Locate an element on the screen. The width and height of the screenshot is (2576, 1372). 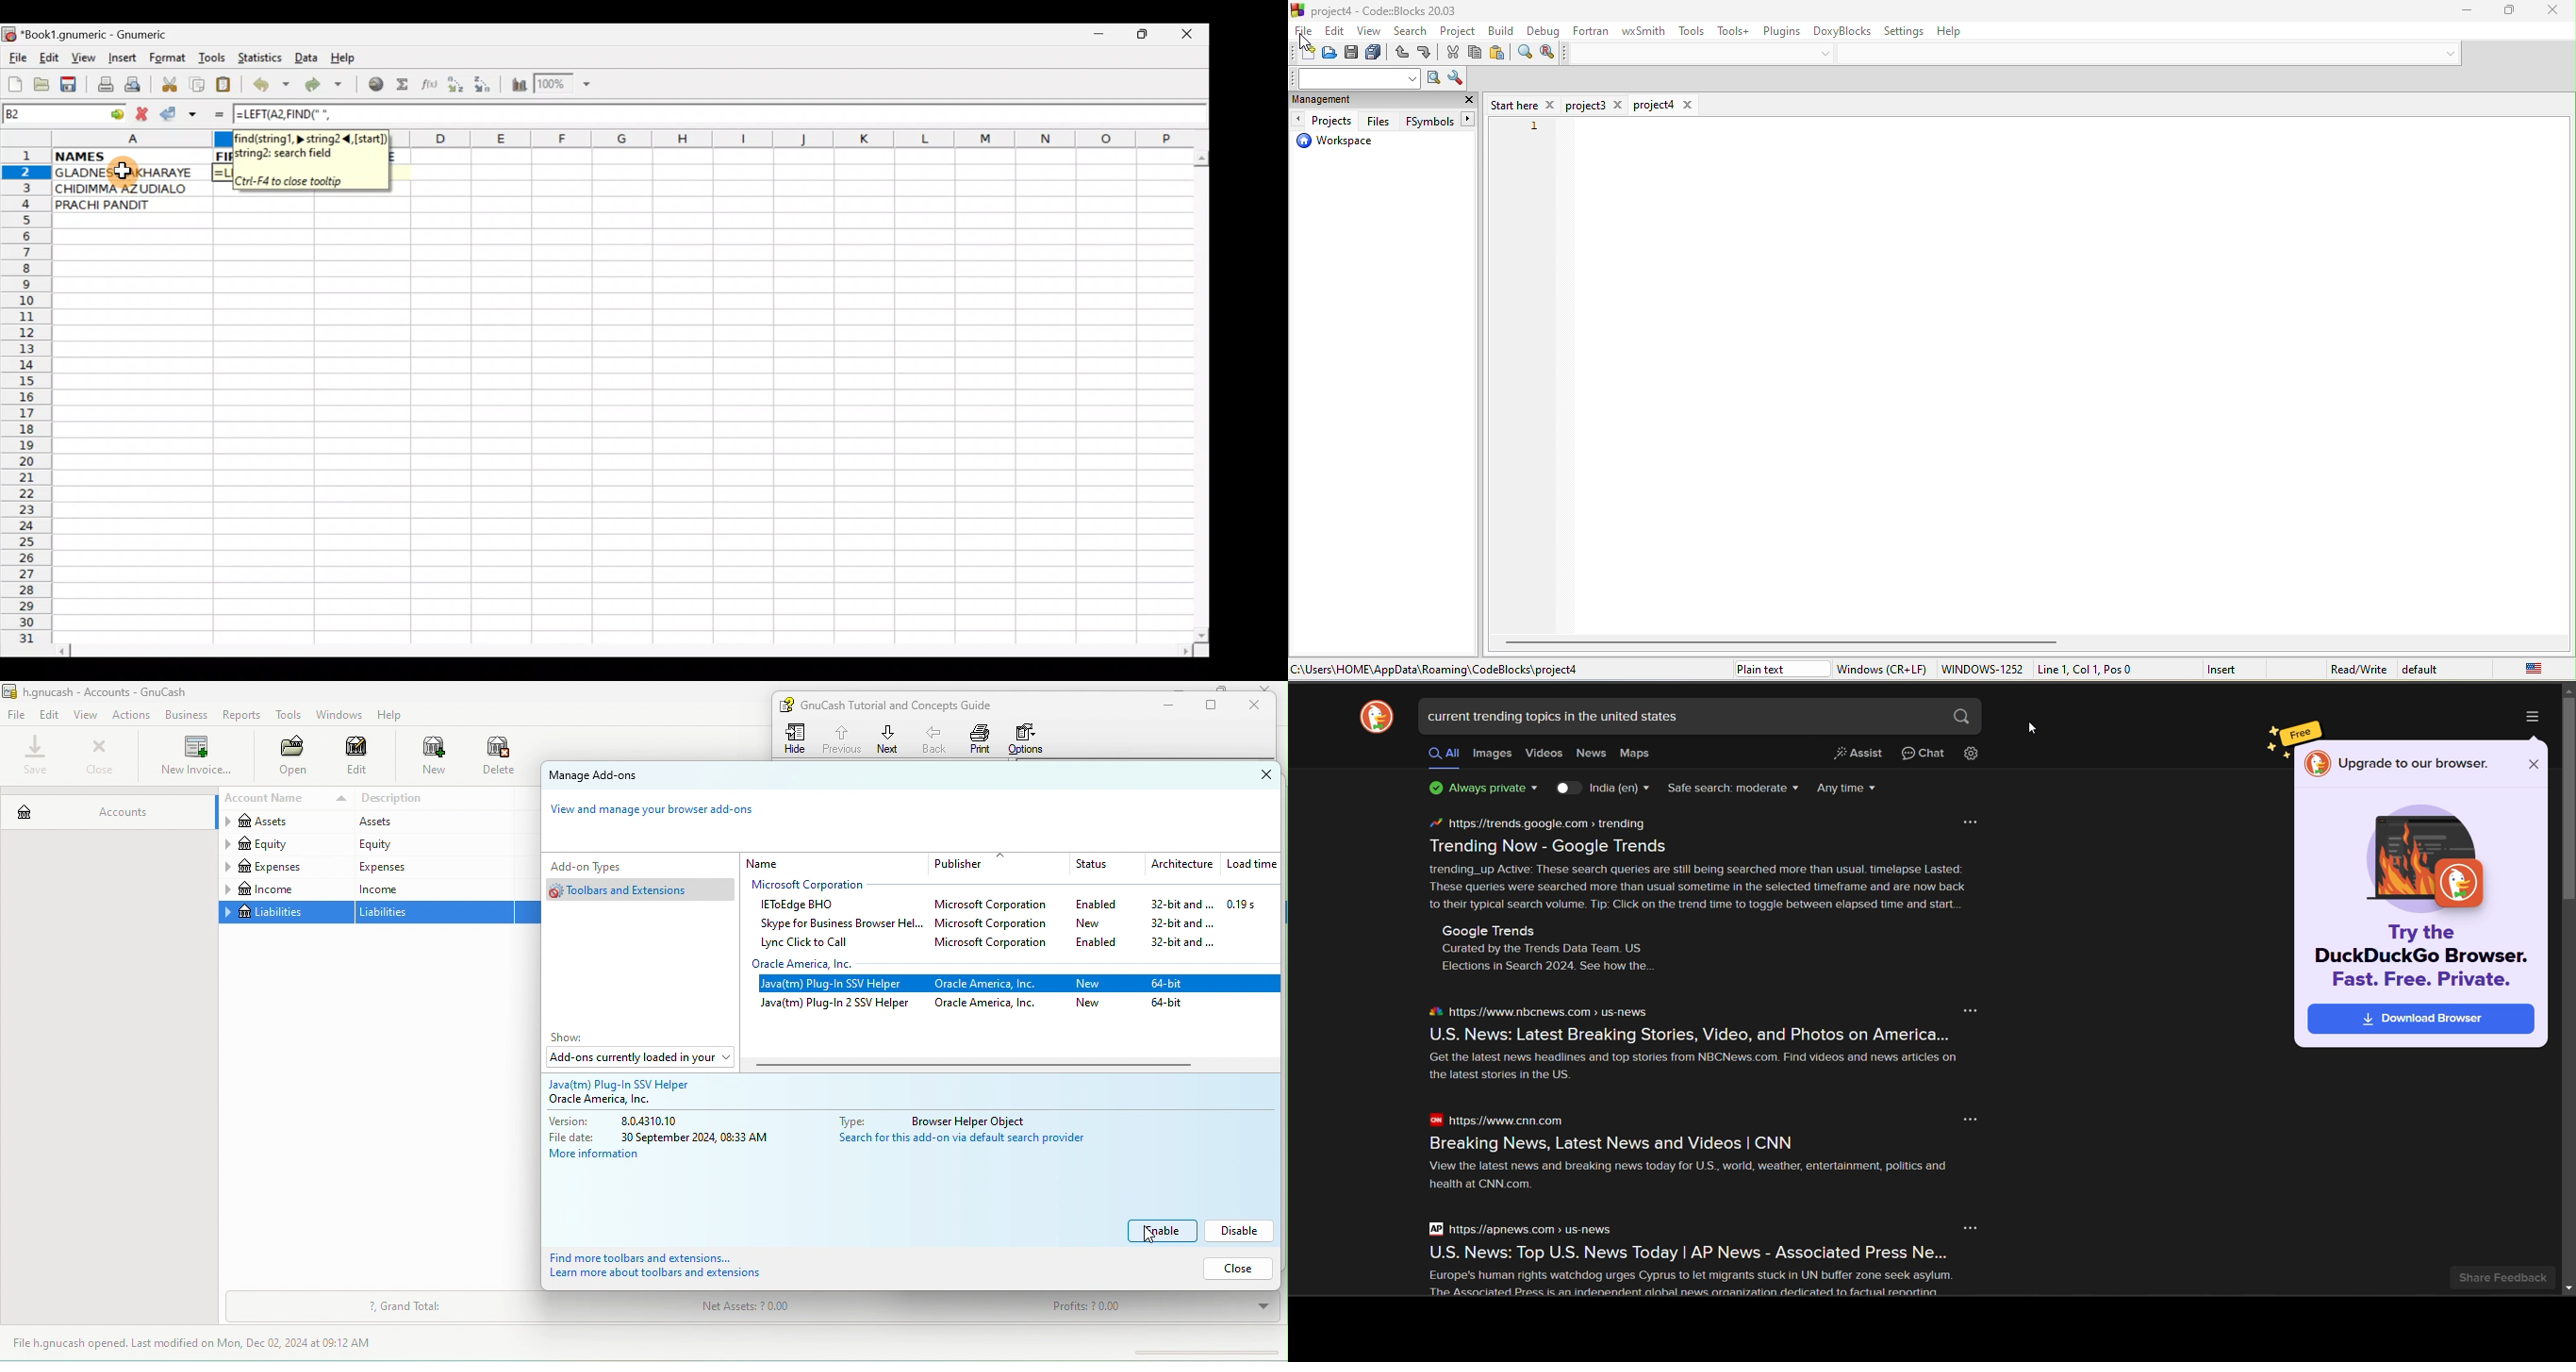
Maximize is located at coordinates (1145, 37).